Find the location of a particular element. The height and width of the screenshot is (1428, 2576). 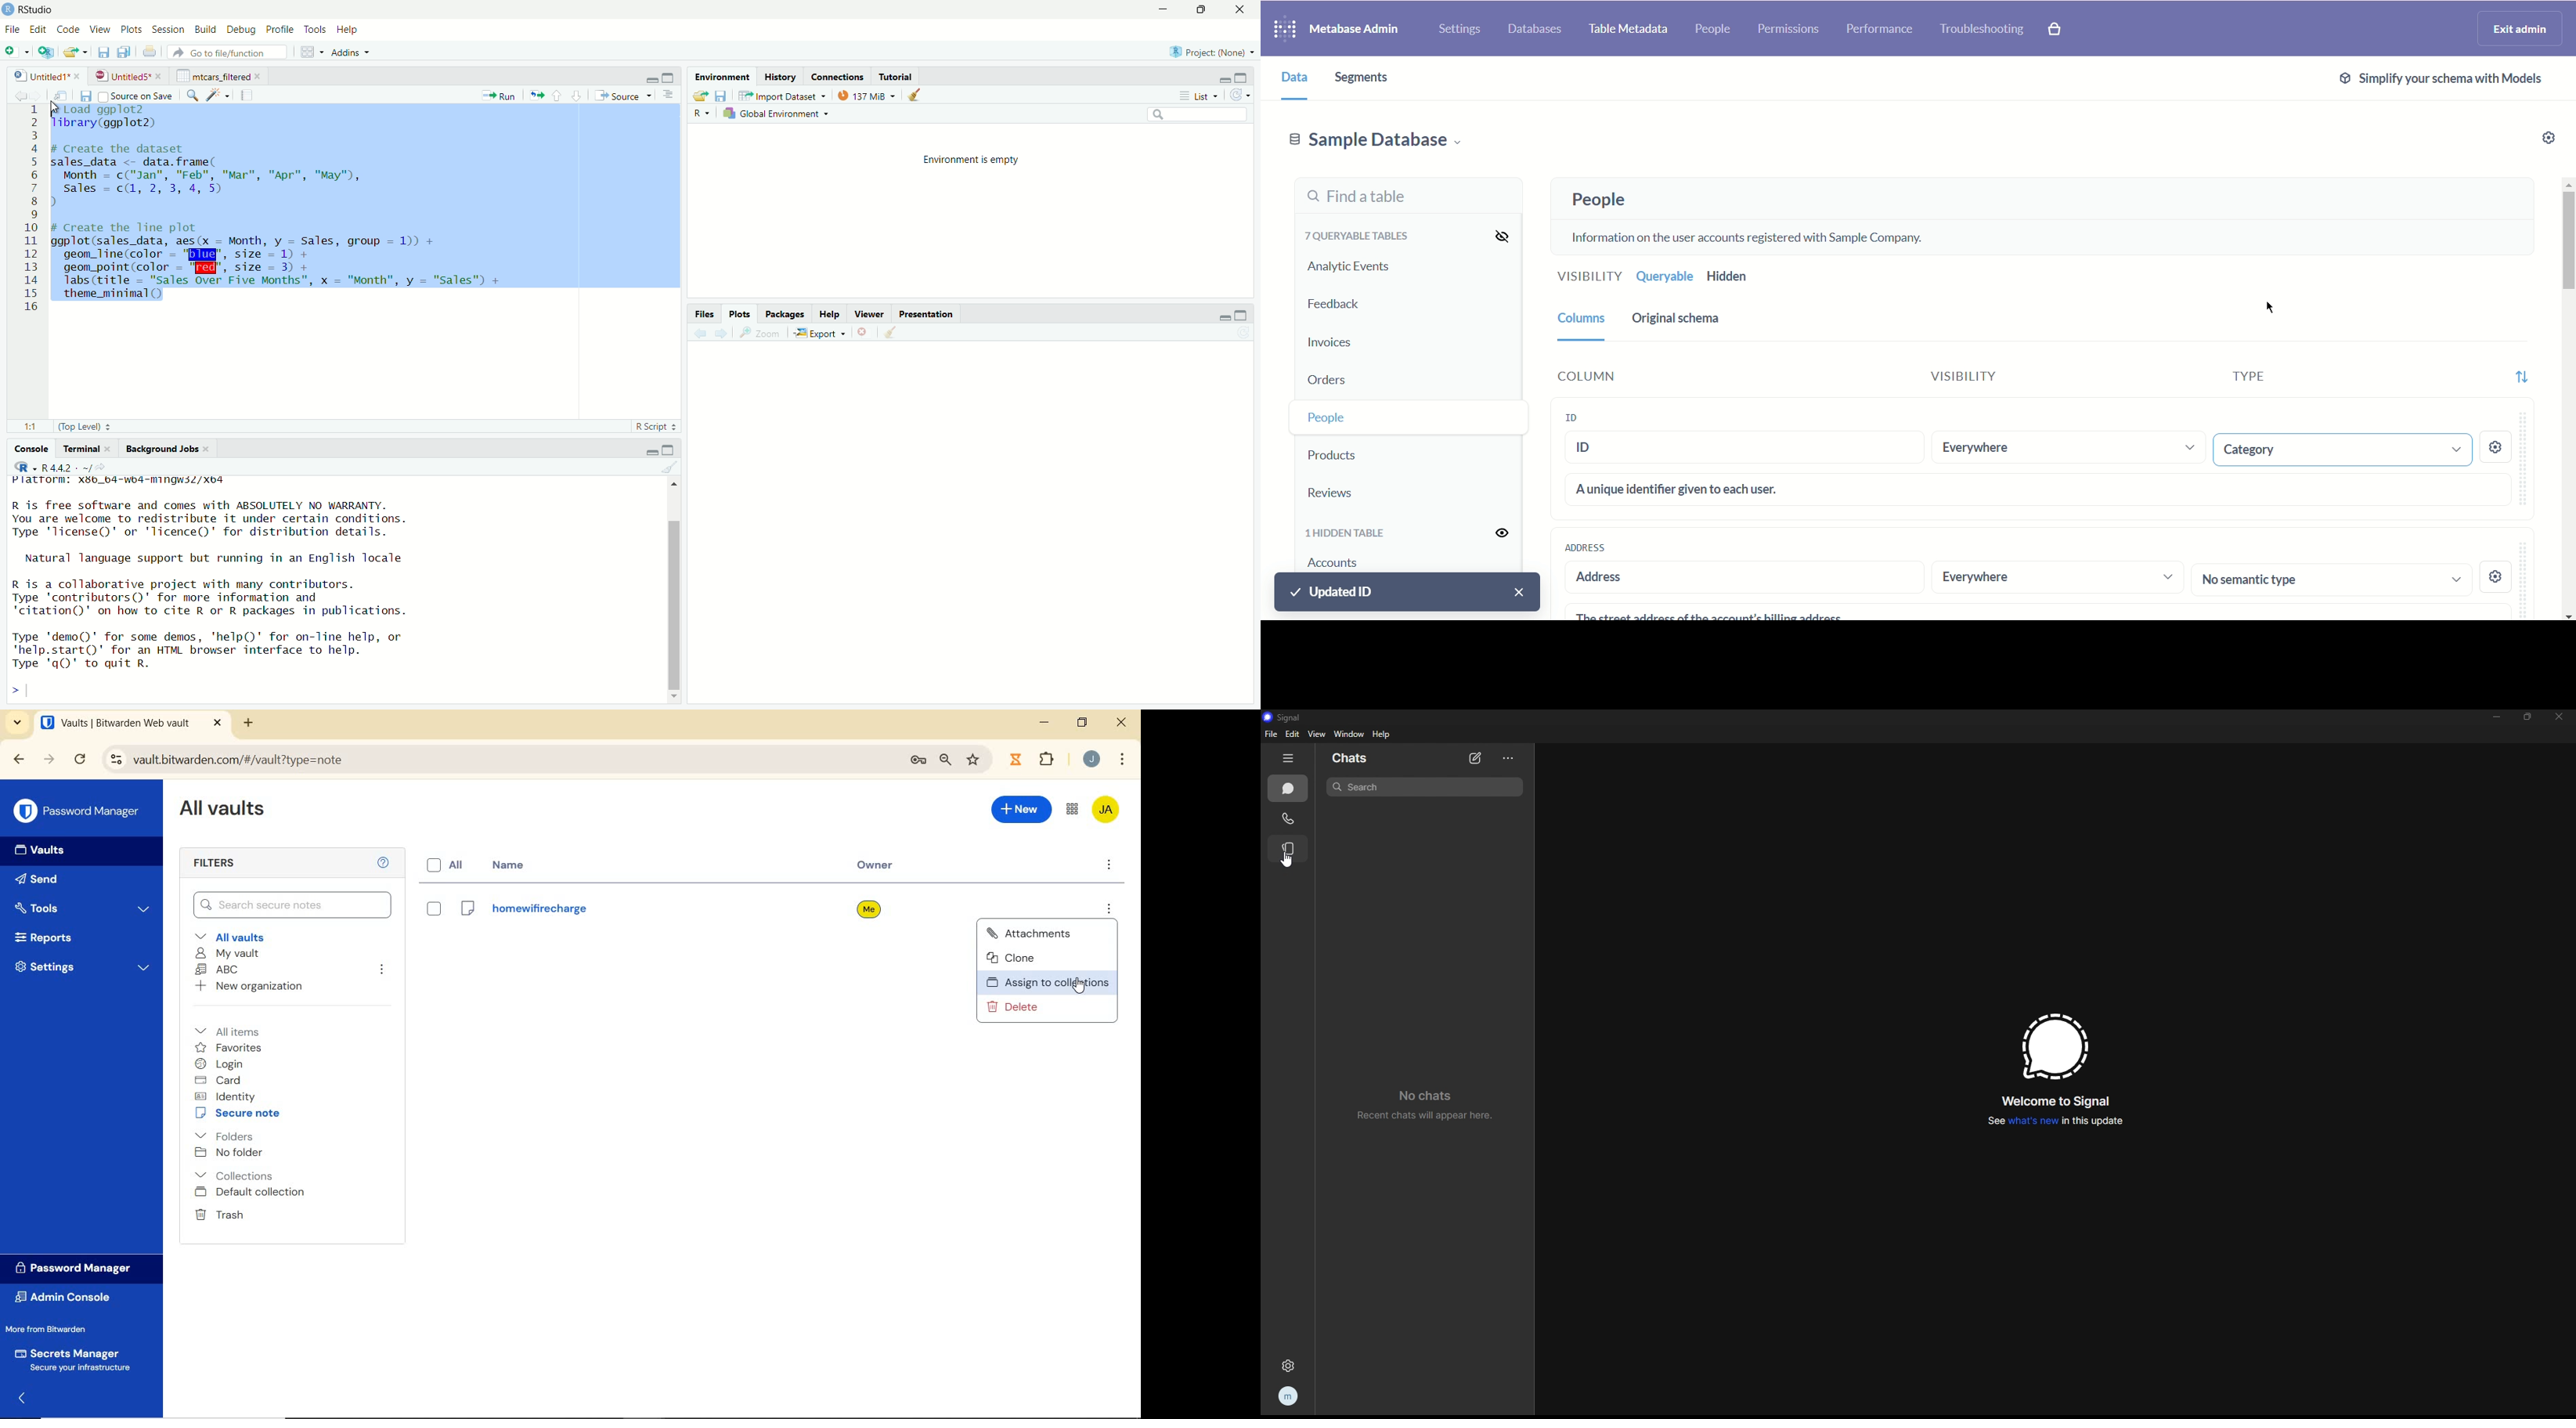

source on save is located at coordinates (137, 97).